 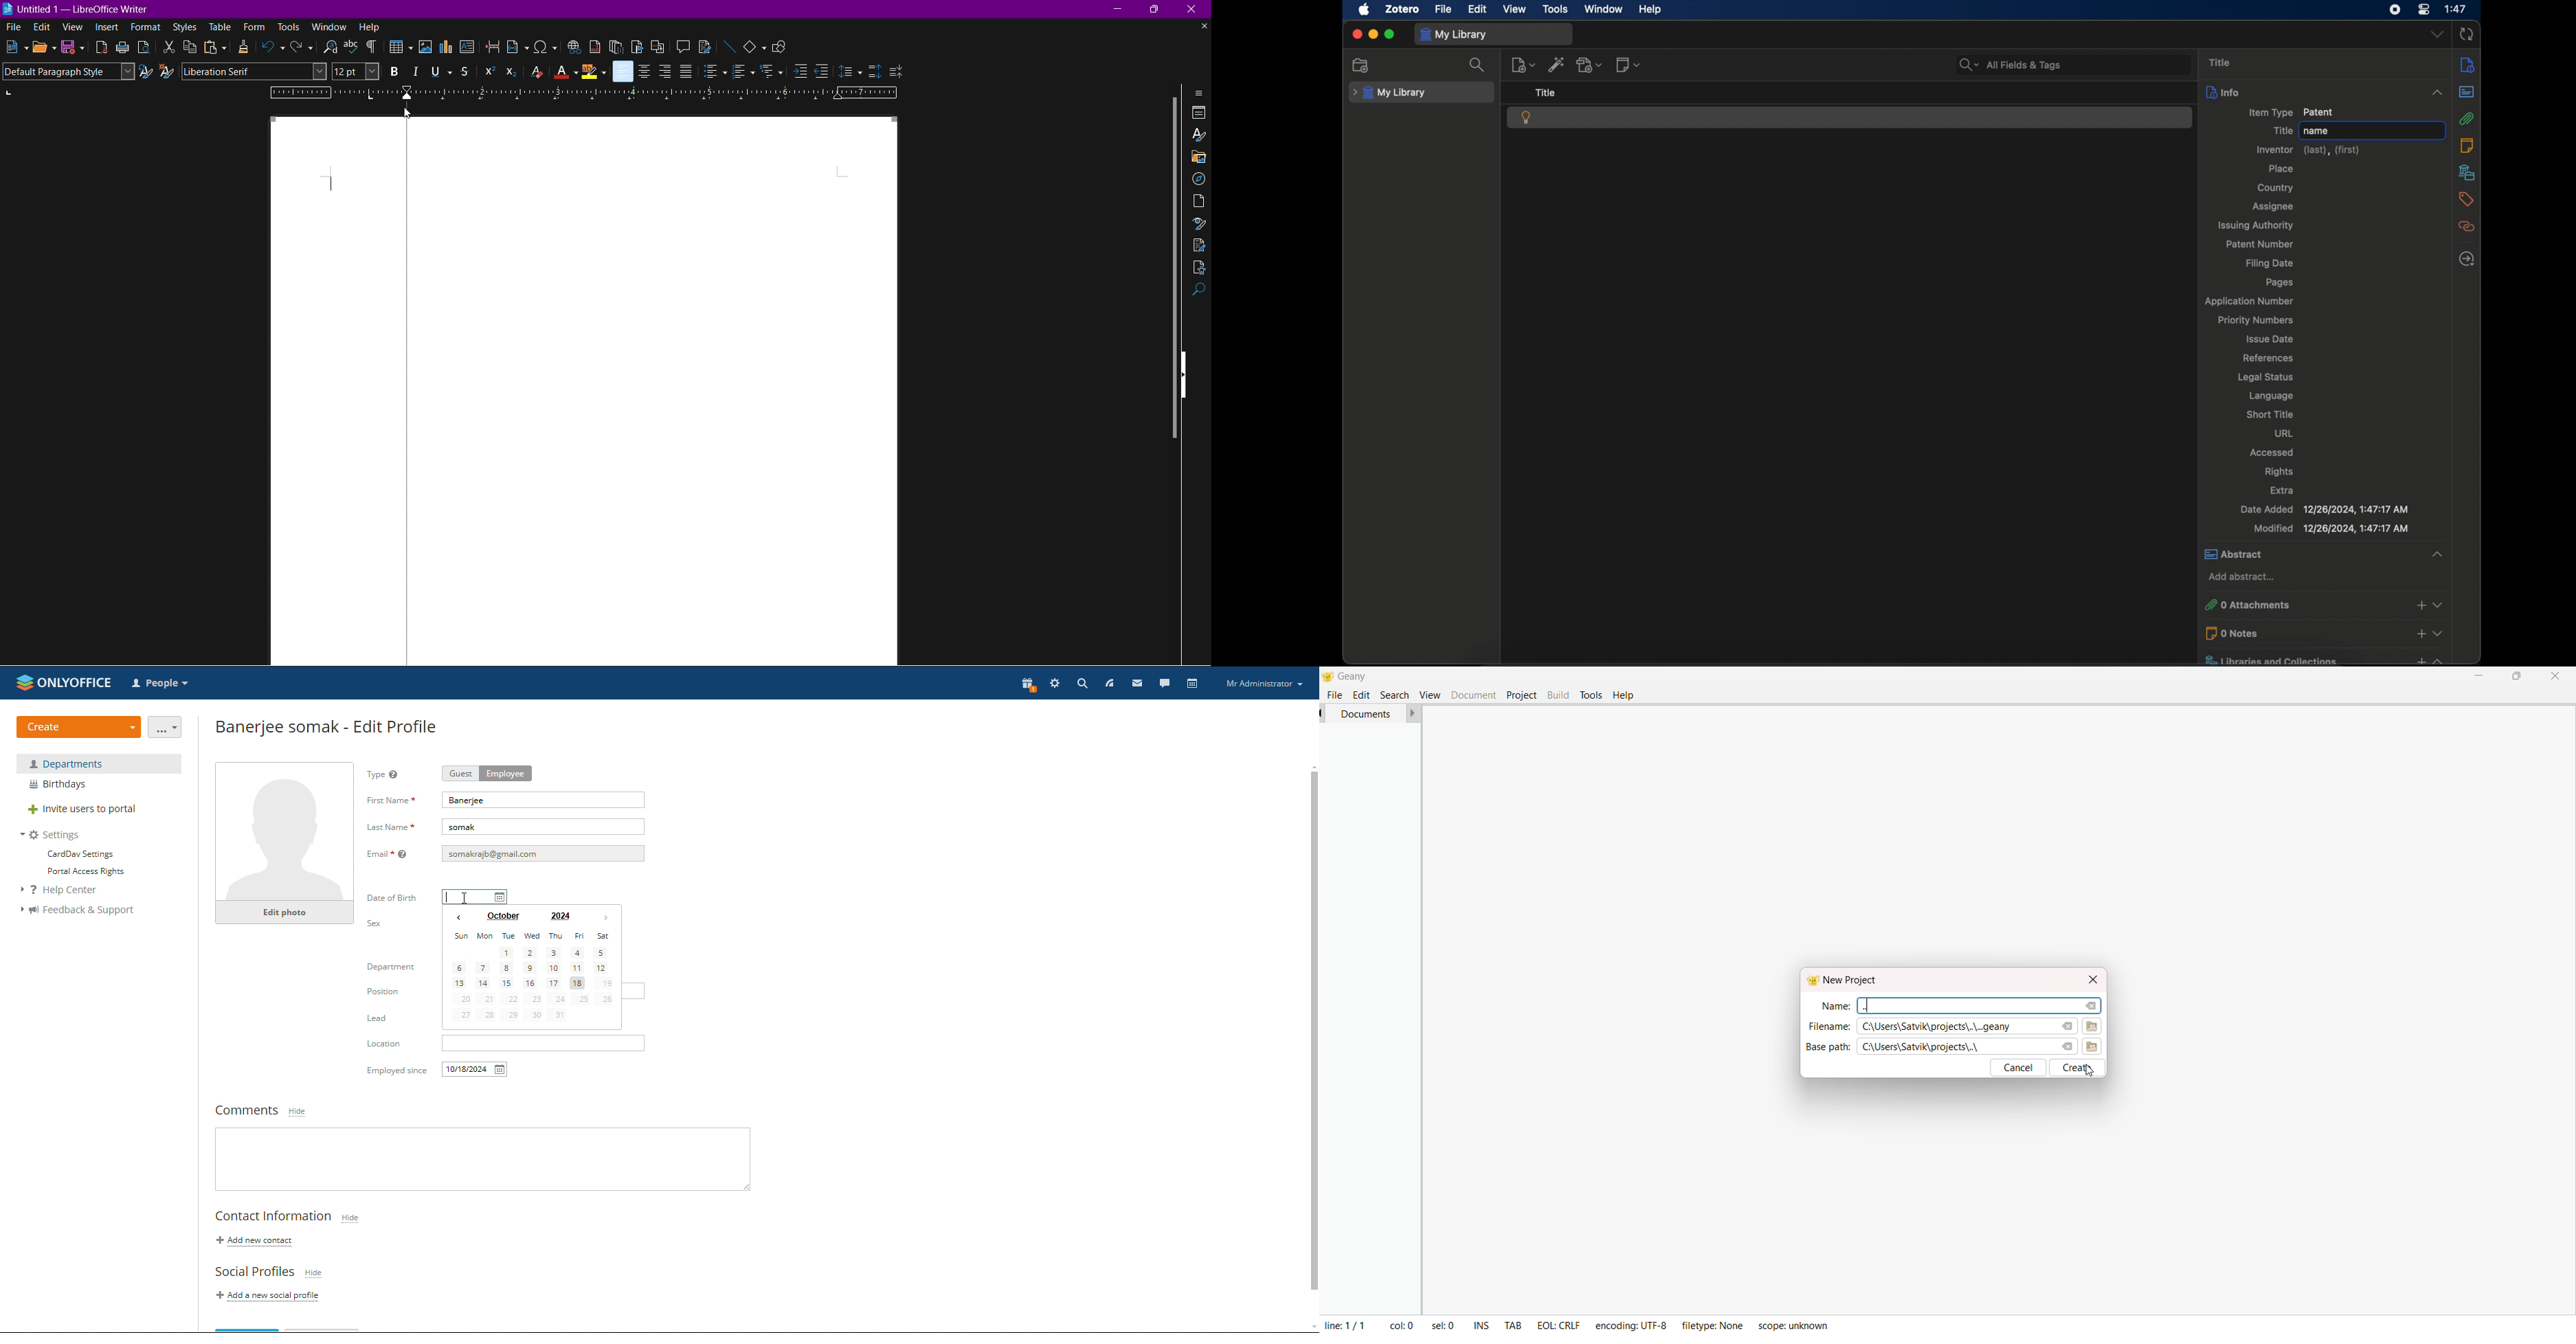 What do you see at coordinates (370, 27) in the screenshot?
I see `Help` at bounding box center [370, 27].